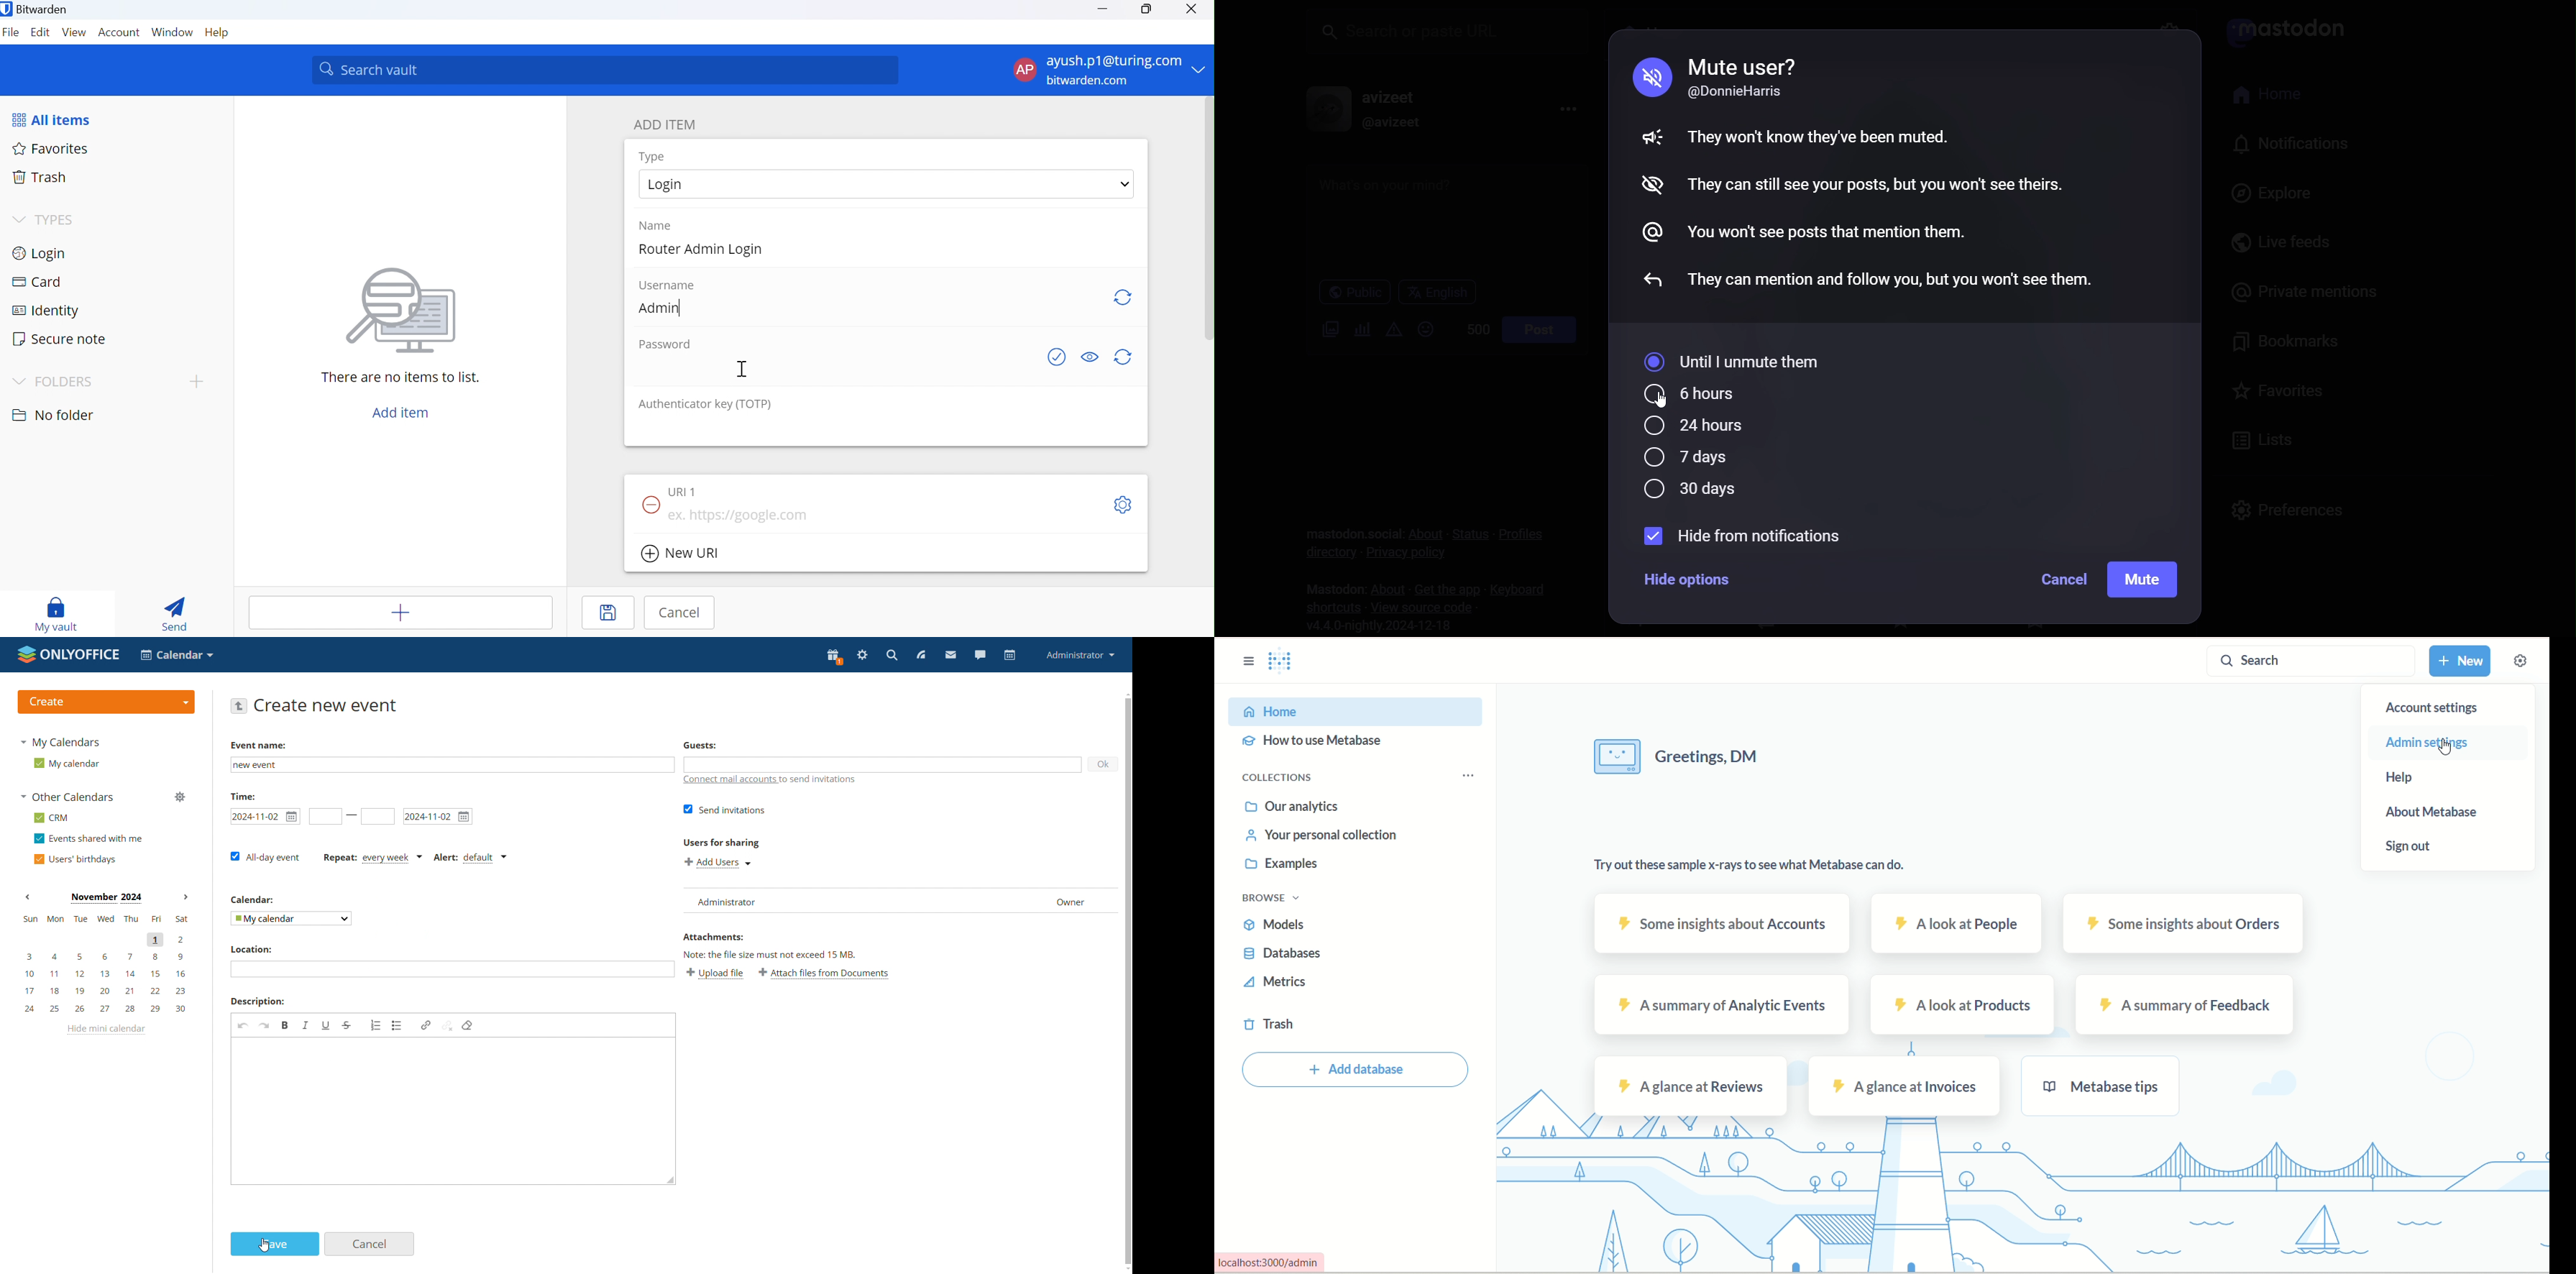 Image resolution: width=2576 pixels, height=1288 pixels. I want to click on logo, so click(67, 653).